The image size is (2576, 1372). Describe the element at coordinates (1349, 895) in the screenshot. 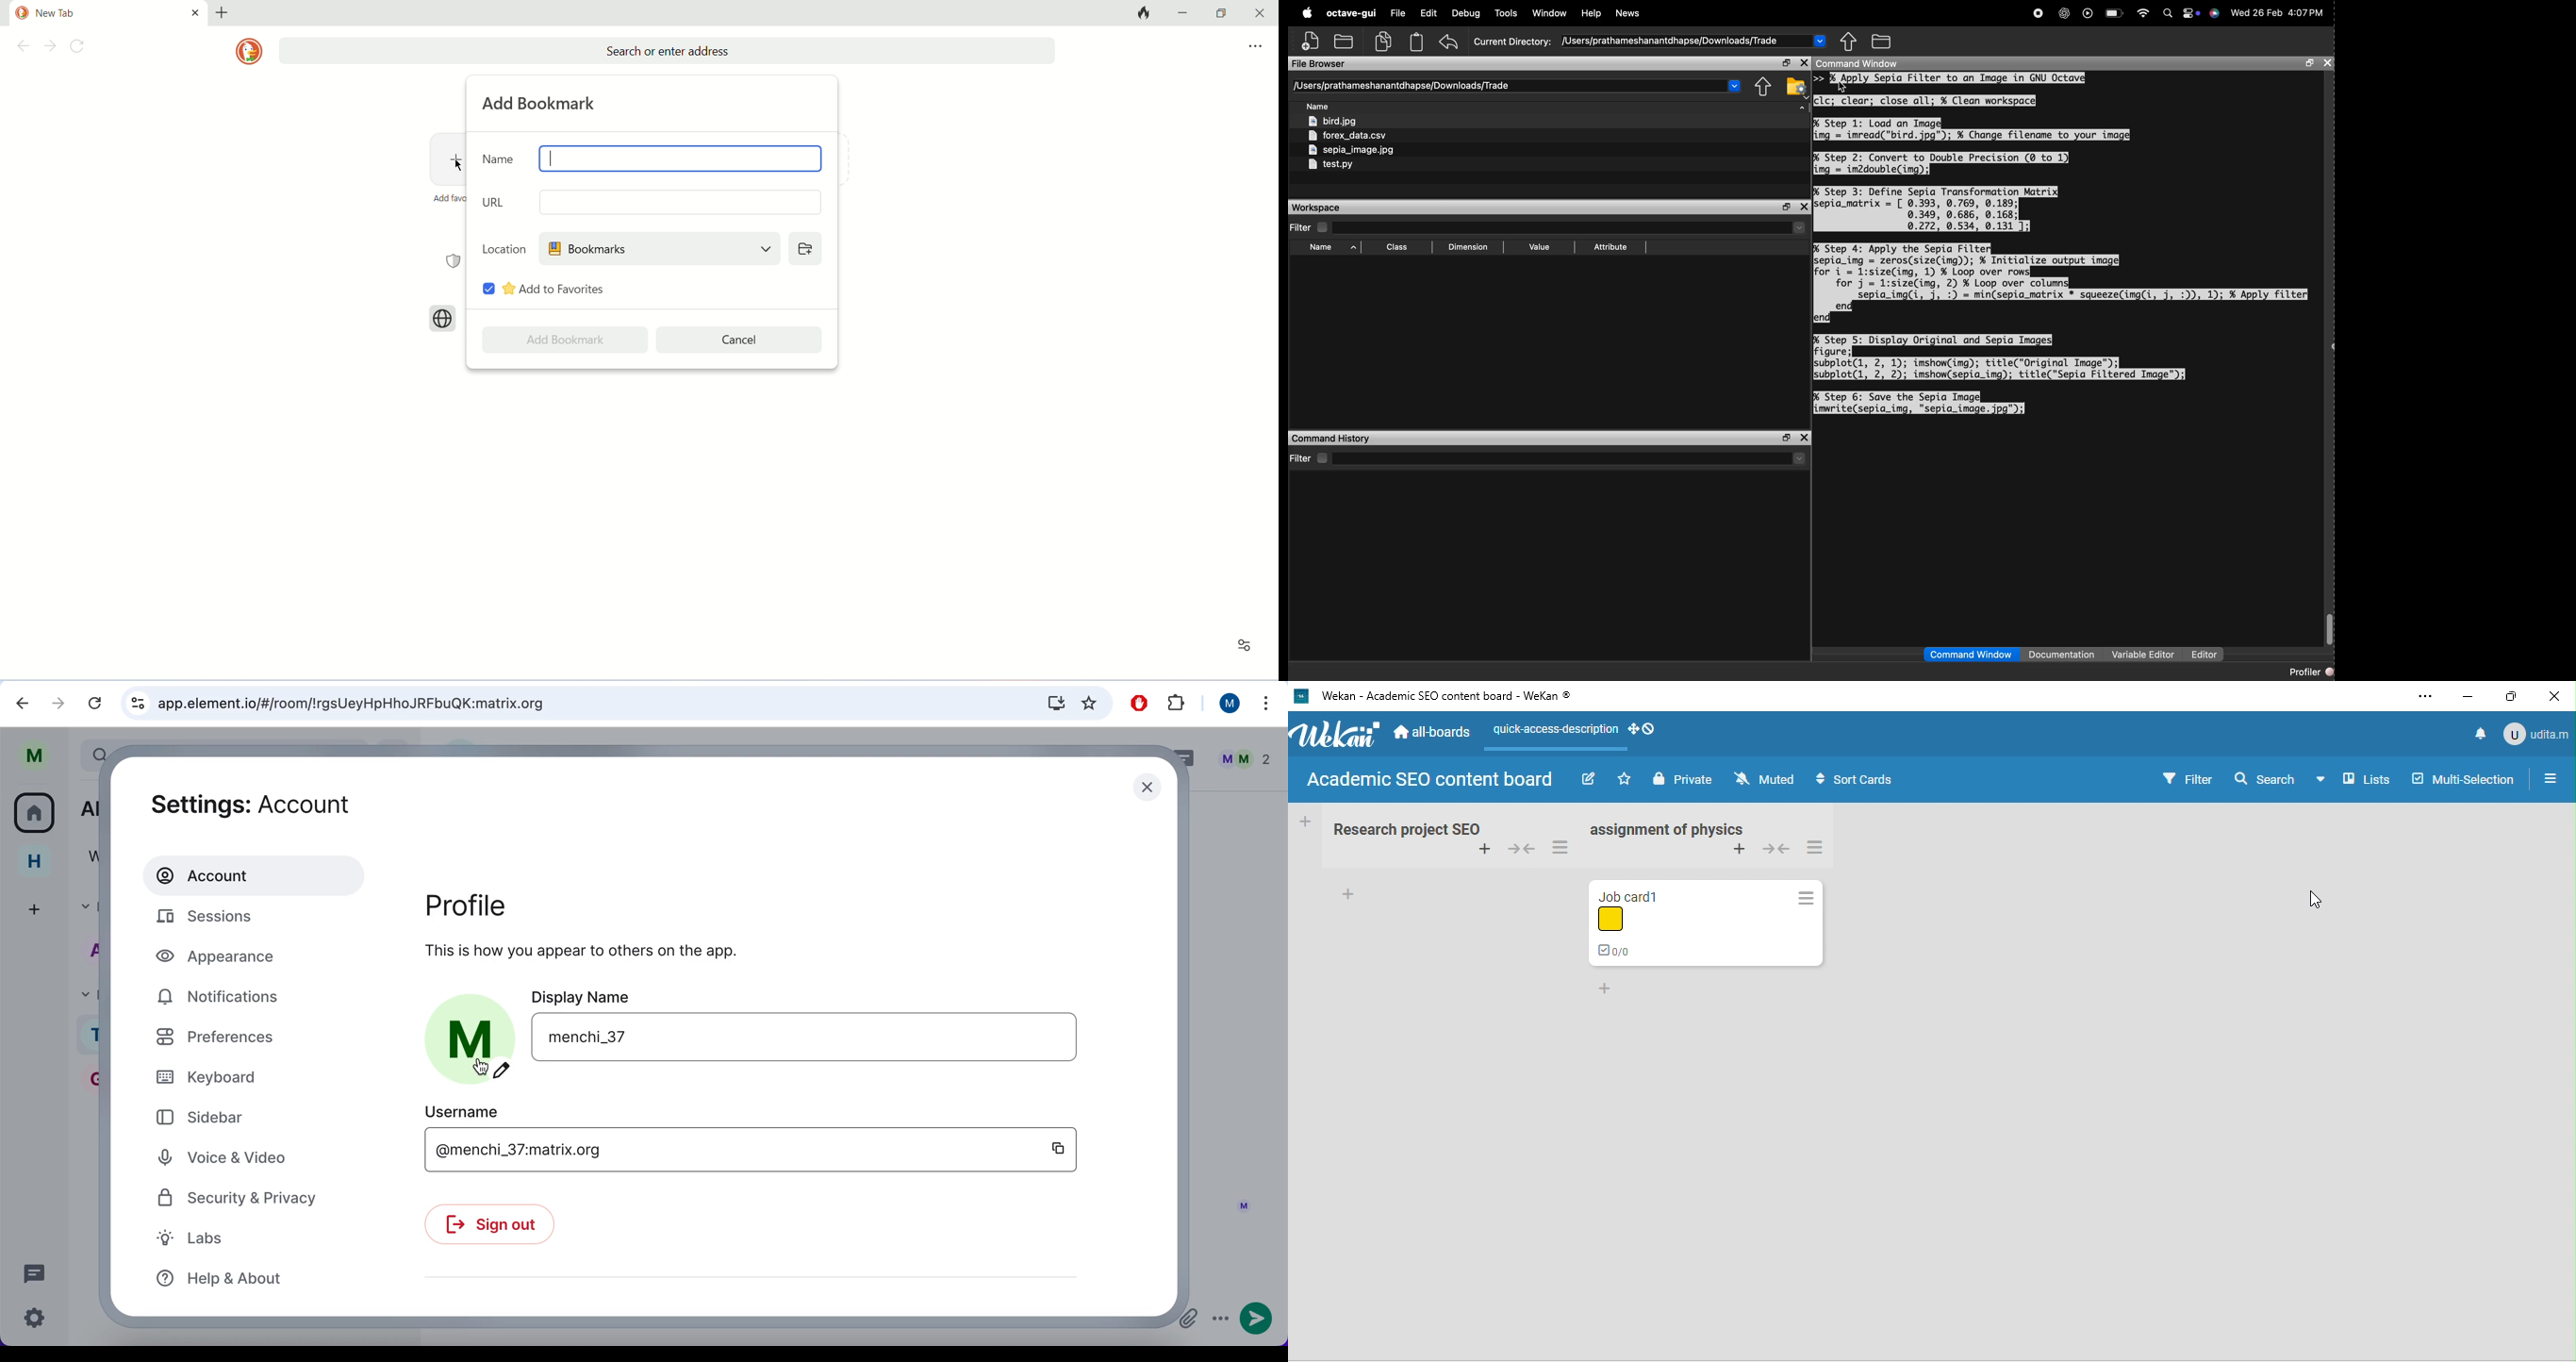

I see `add` at that location.